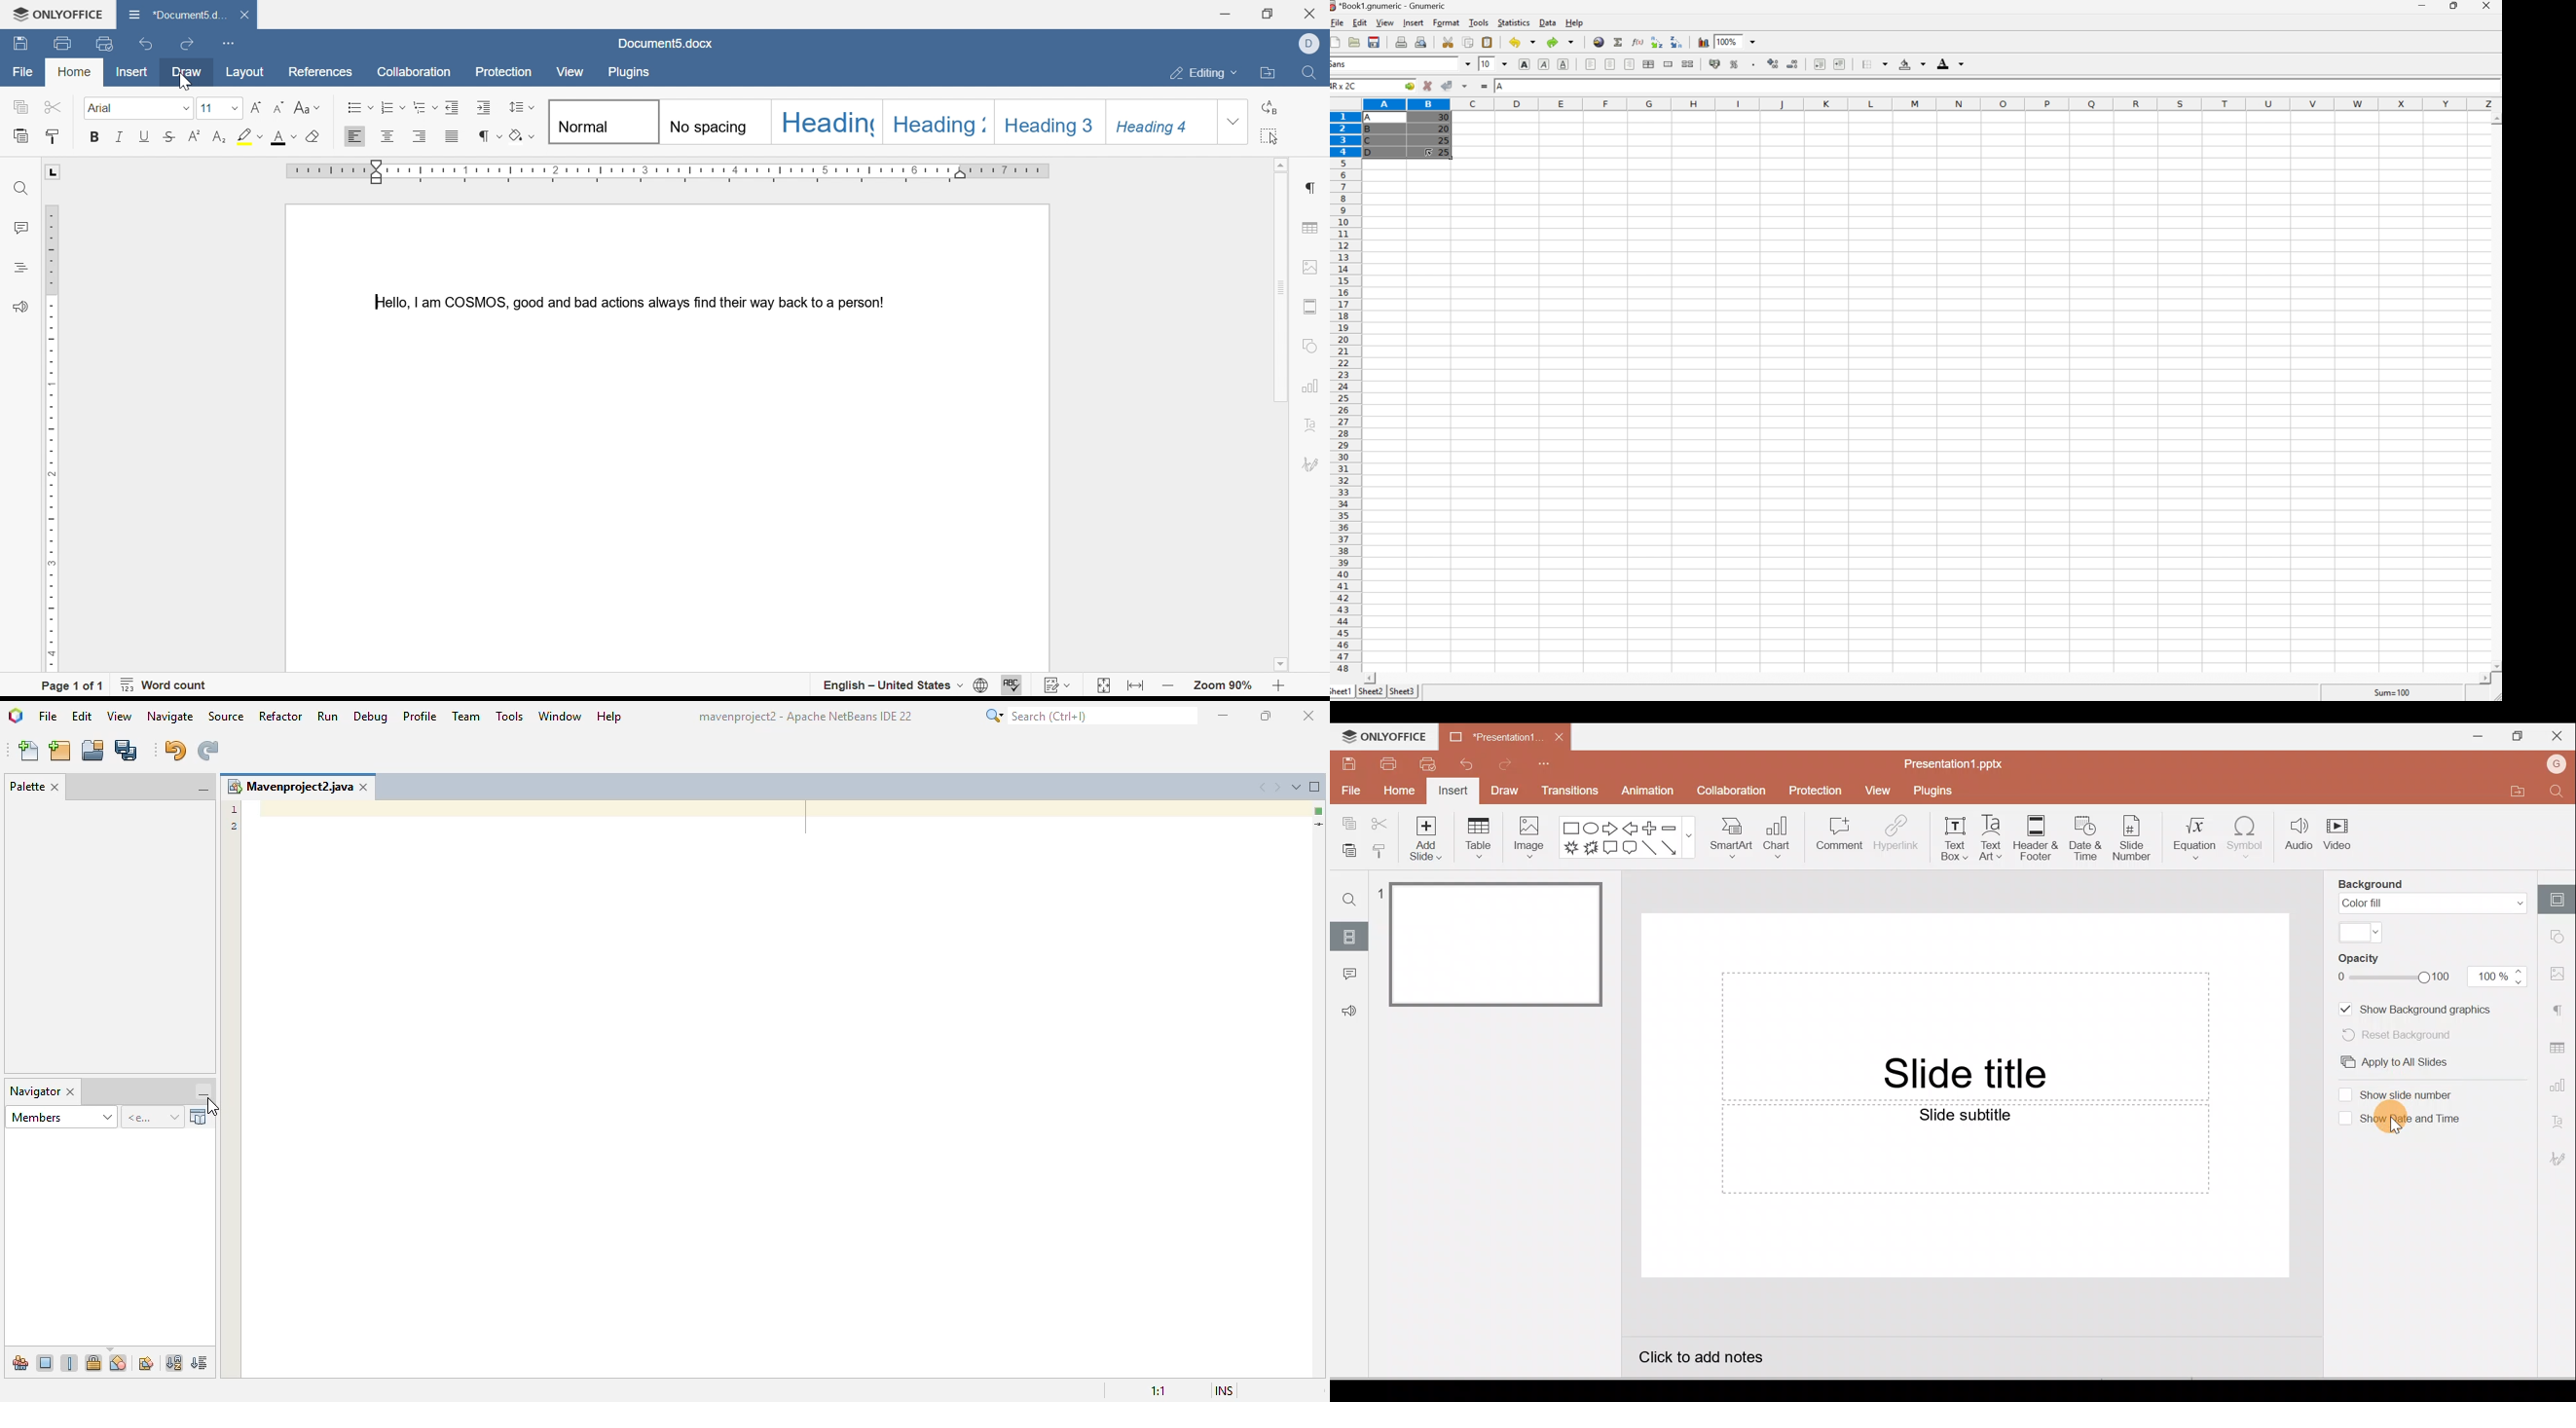 Image resolution: width=2576 pixels, height=1428 pixels. I want to click on highlight color, so click(247, 136).